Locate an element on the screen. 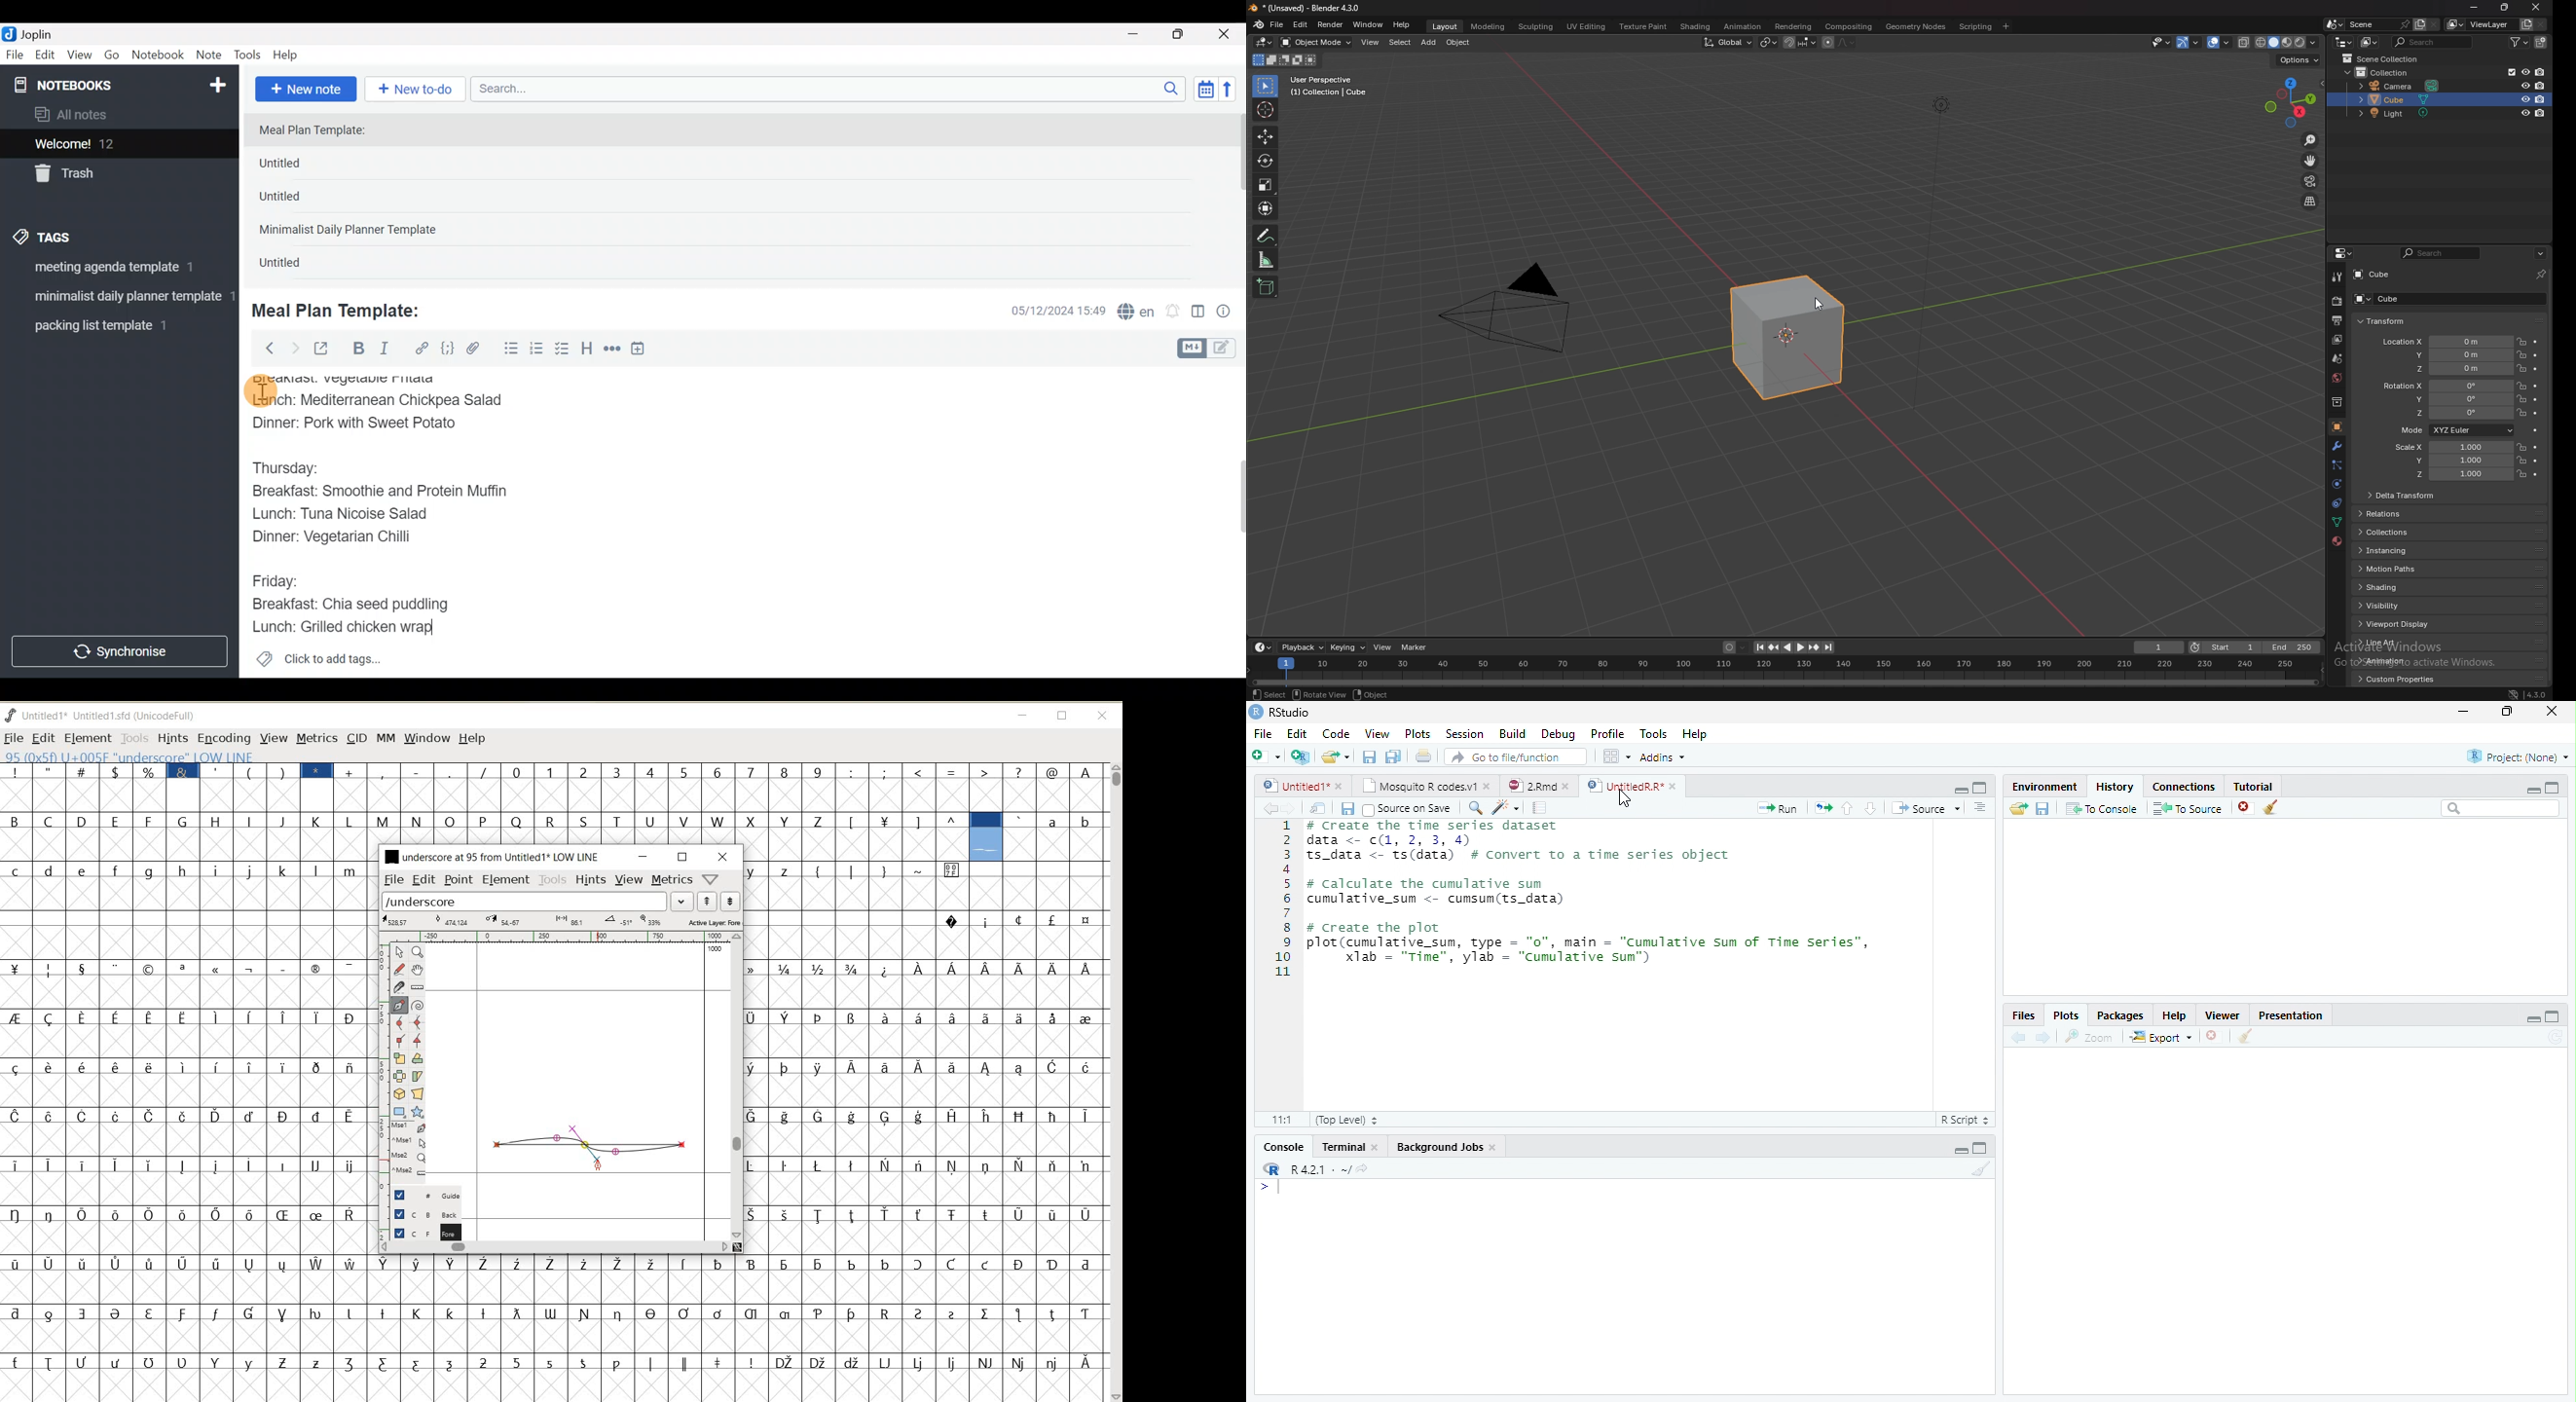 Image resolution: width=2576 pixels, height=1428 pixels. Tags is located at coordinates (73, 235).